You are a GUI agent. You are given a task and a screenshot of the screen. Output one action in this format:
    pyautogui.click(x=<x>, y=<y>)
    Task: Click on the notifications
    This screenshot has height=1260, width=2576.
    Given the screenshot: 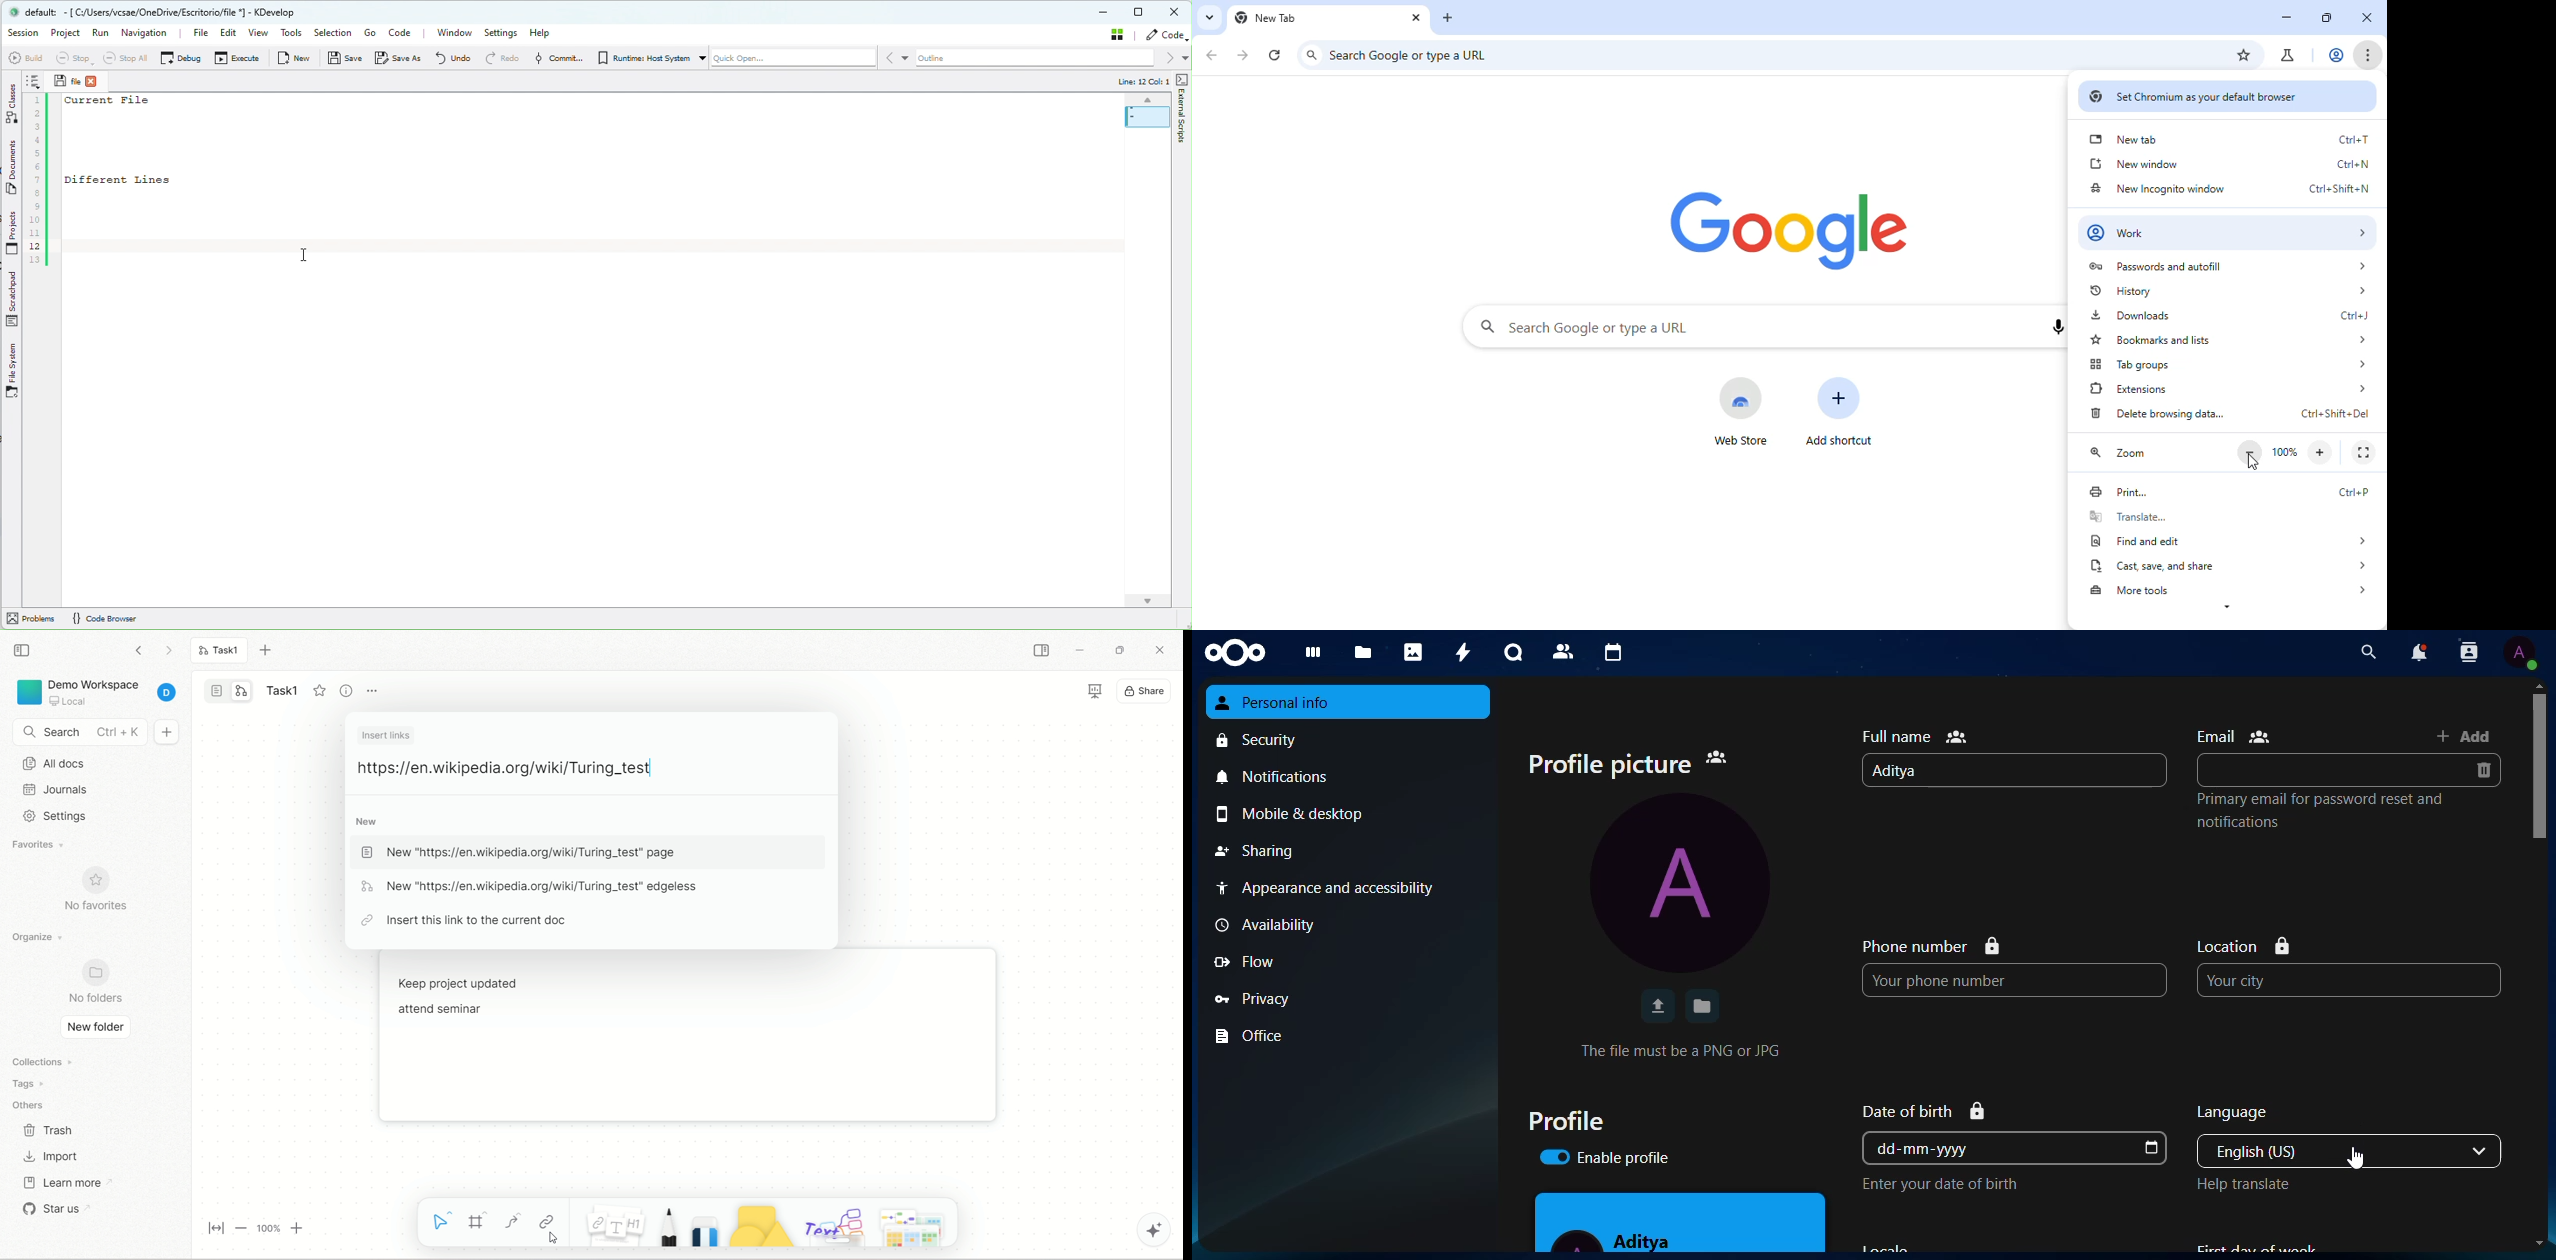 What is the action you would take?
    pyautogui.click(x=1282, y=779)
    